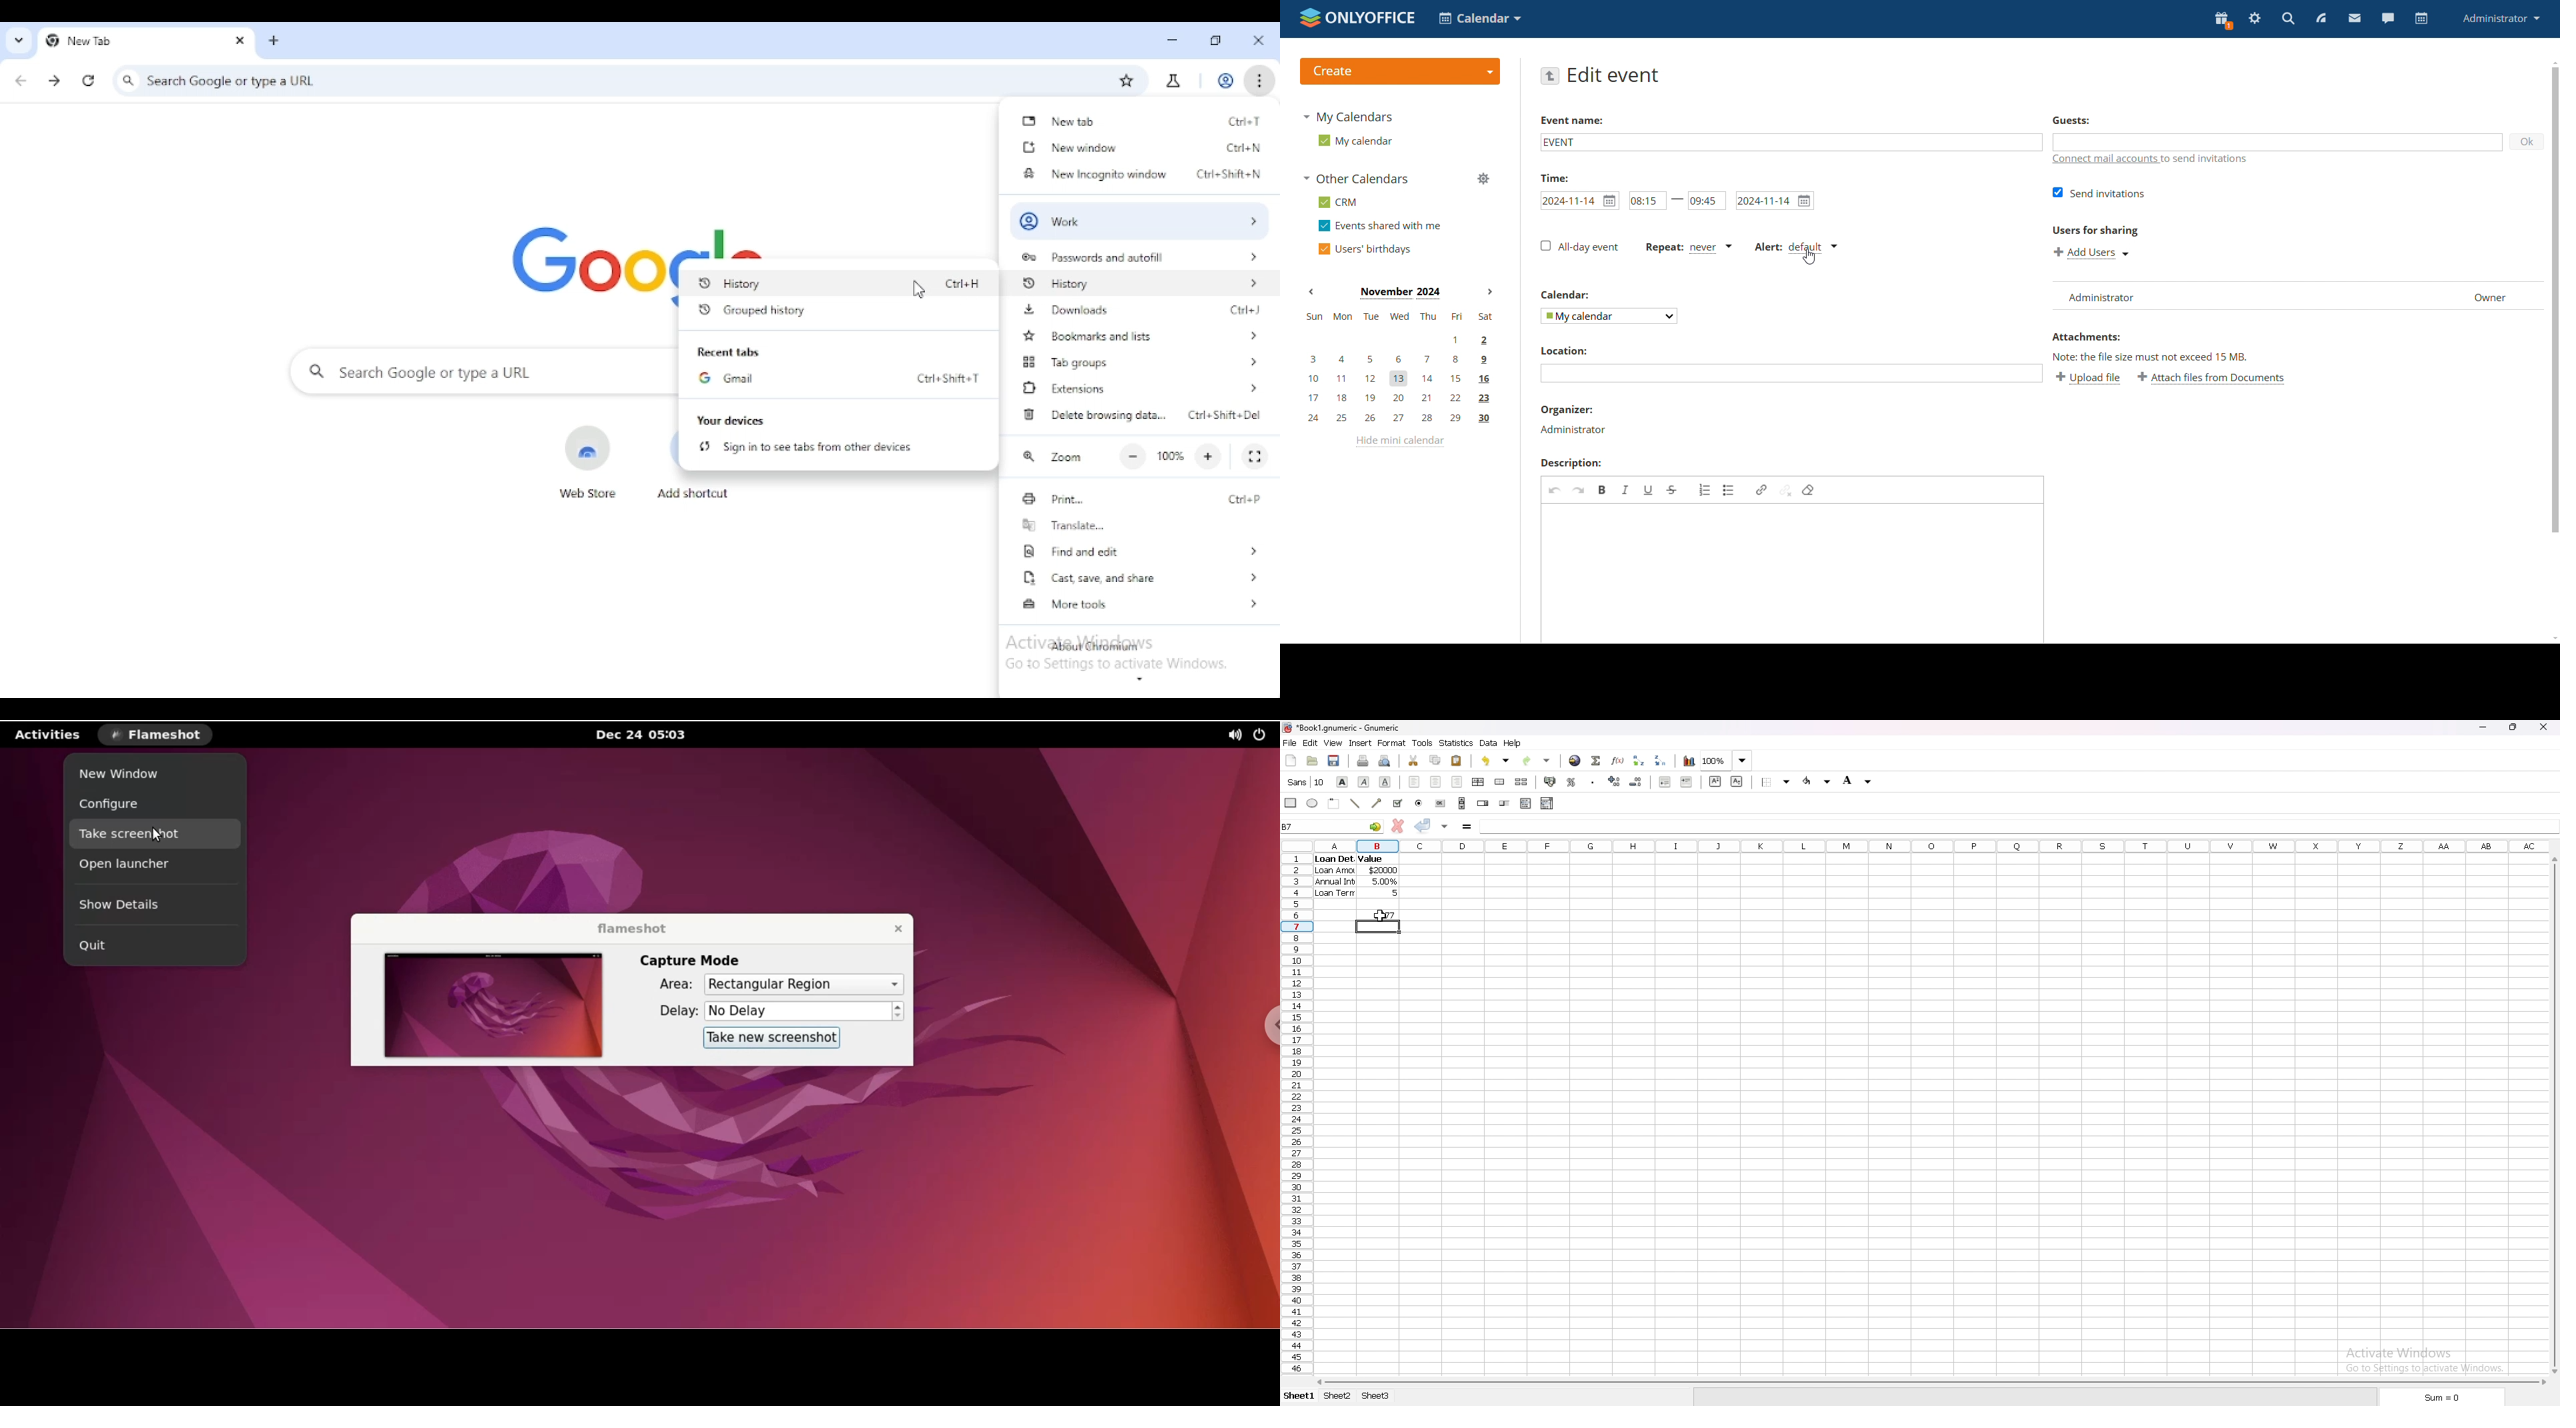  I want to click on cell input, so click(2015, 825).